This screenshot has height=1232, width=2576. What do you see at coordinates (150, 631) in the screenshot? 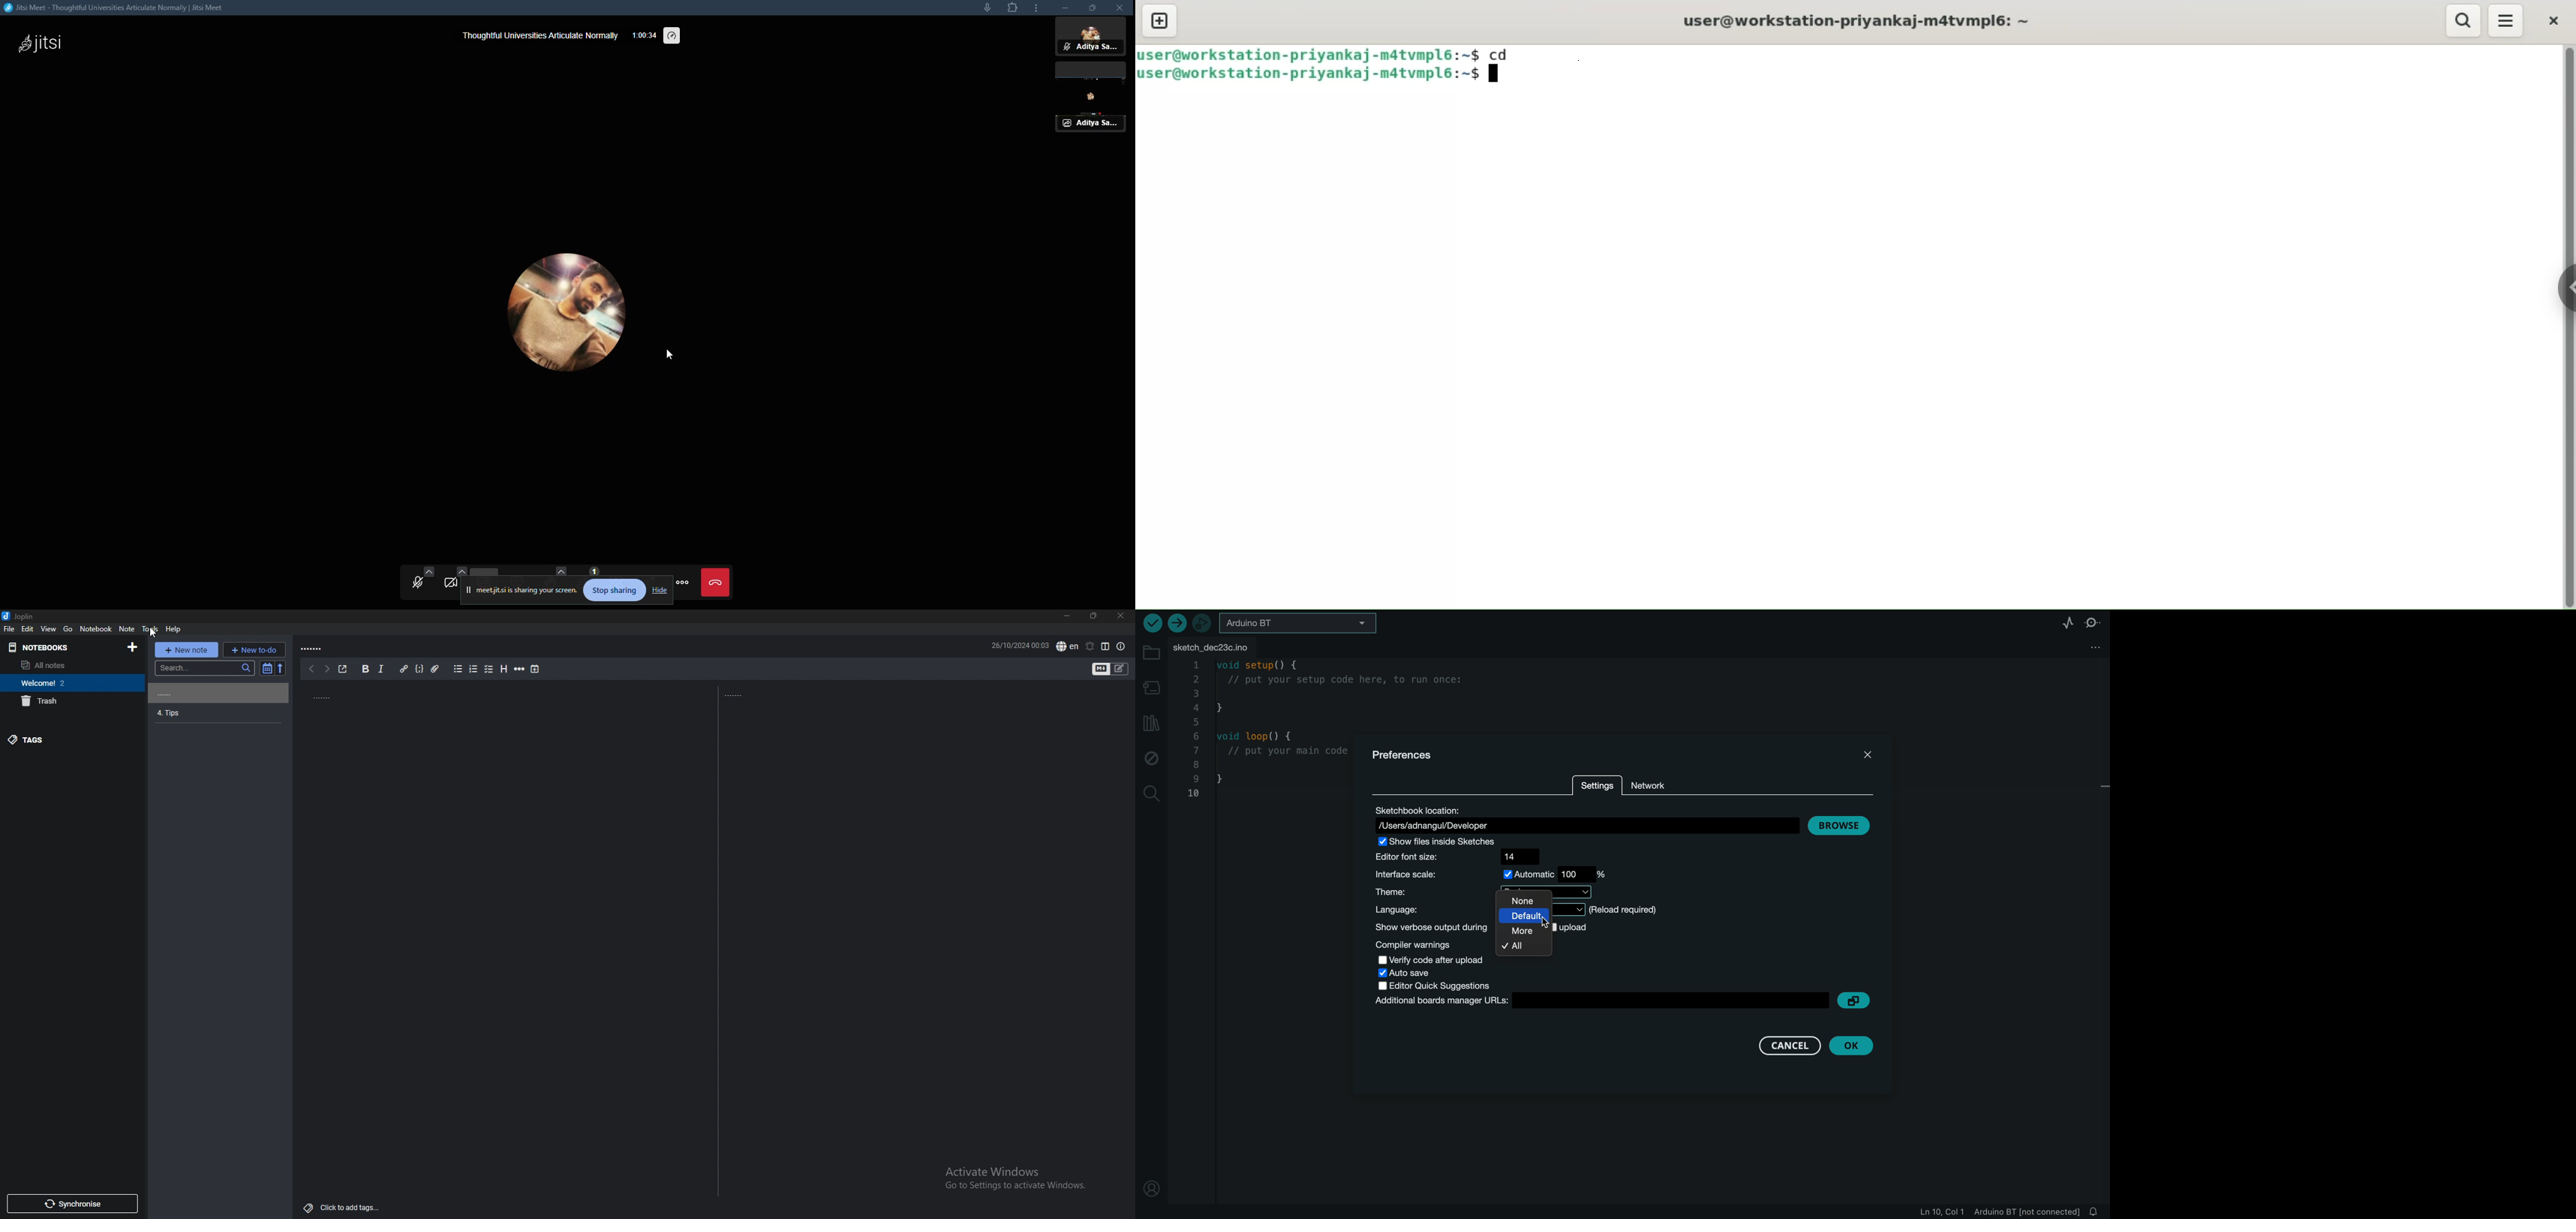
I see `` at bounding box center [150, 631].